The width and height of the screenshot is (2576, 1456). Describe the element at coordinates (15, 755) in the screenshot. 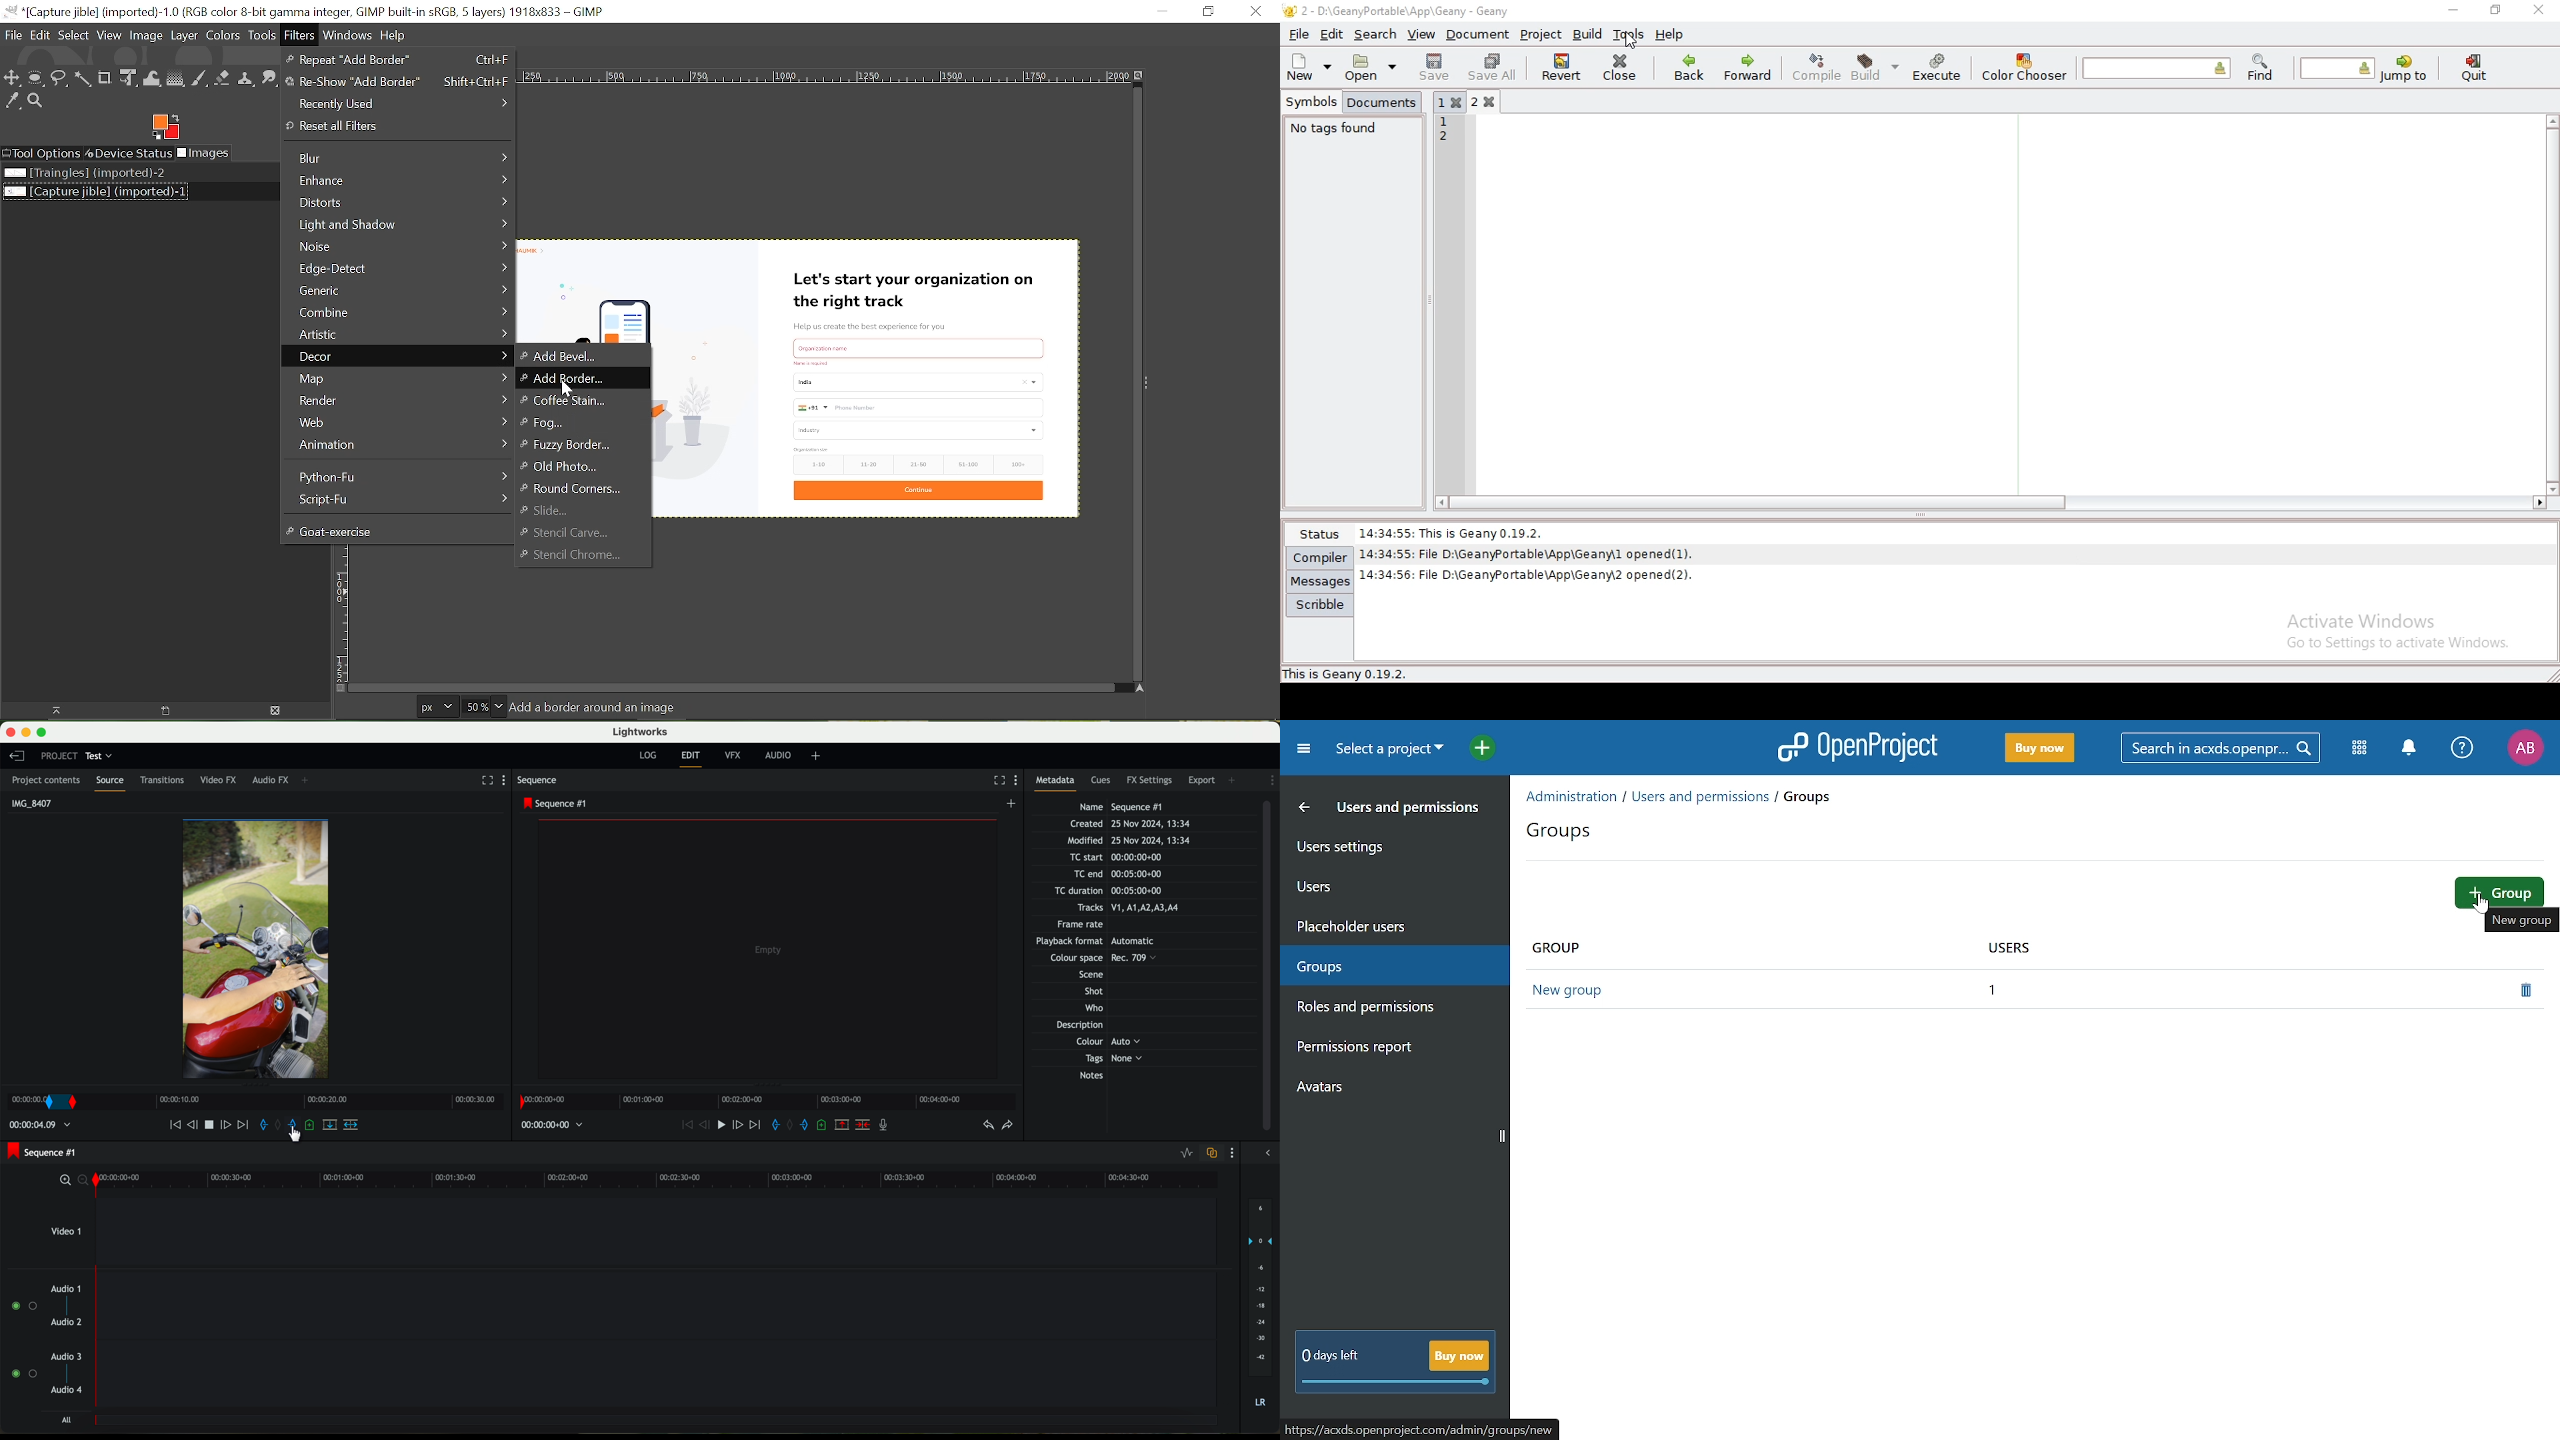

I see `leave` at that location.